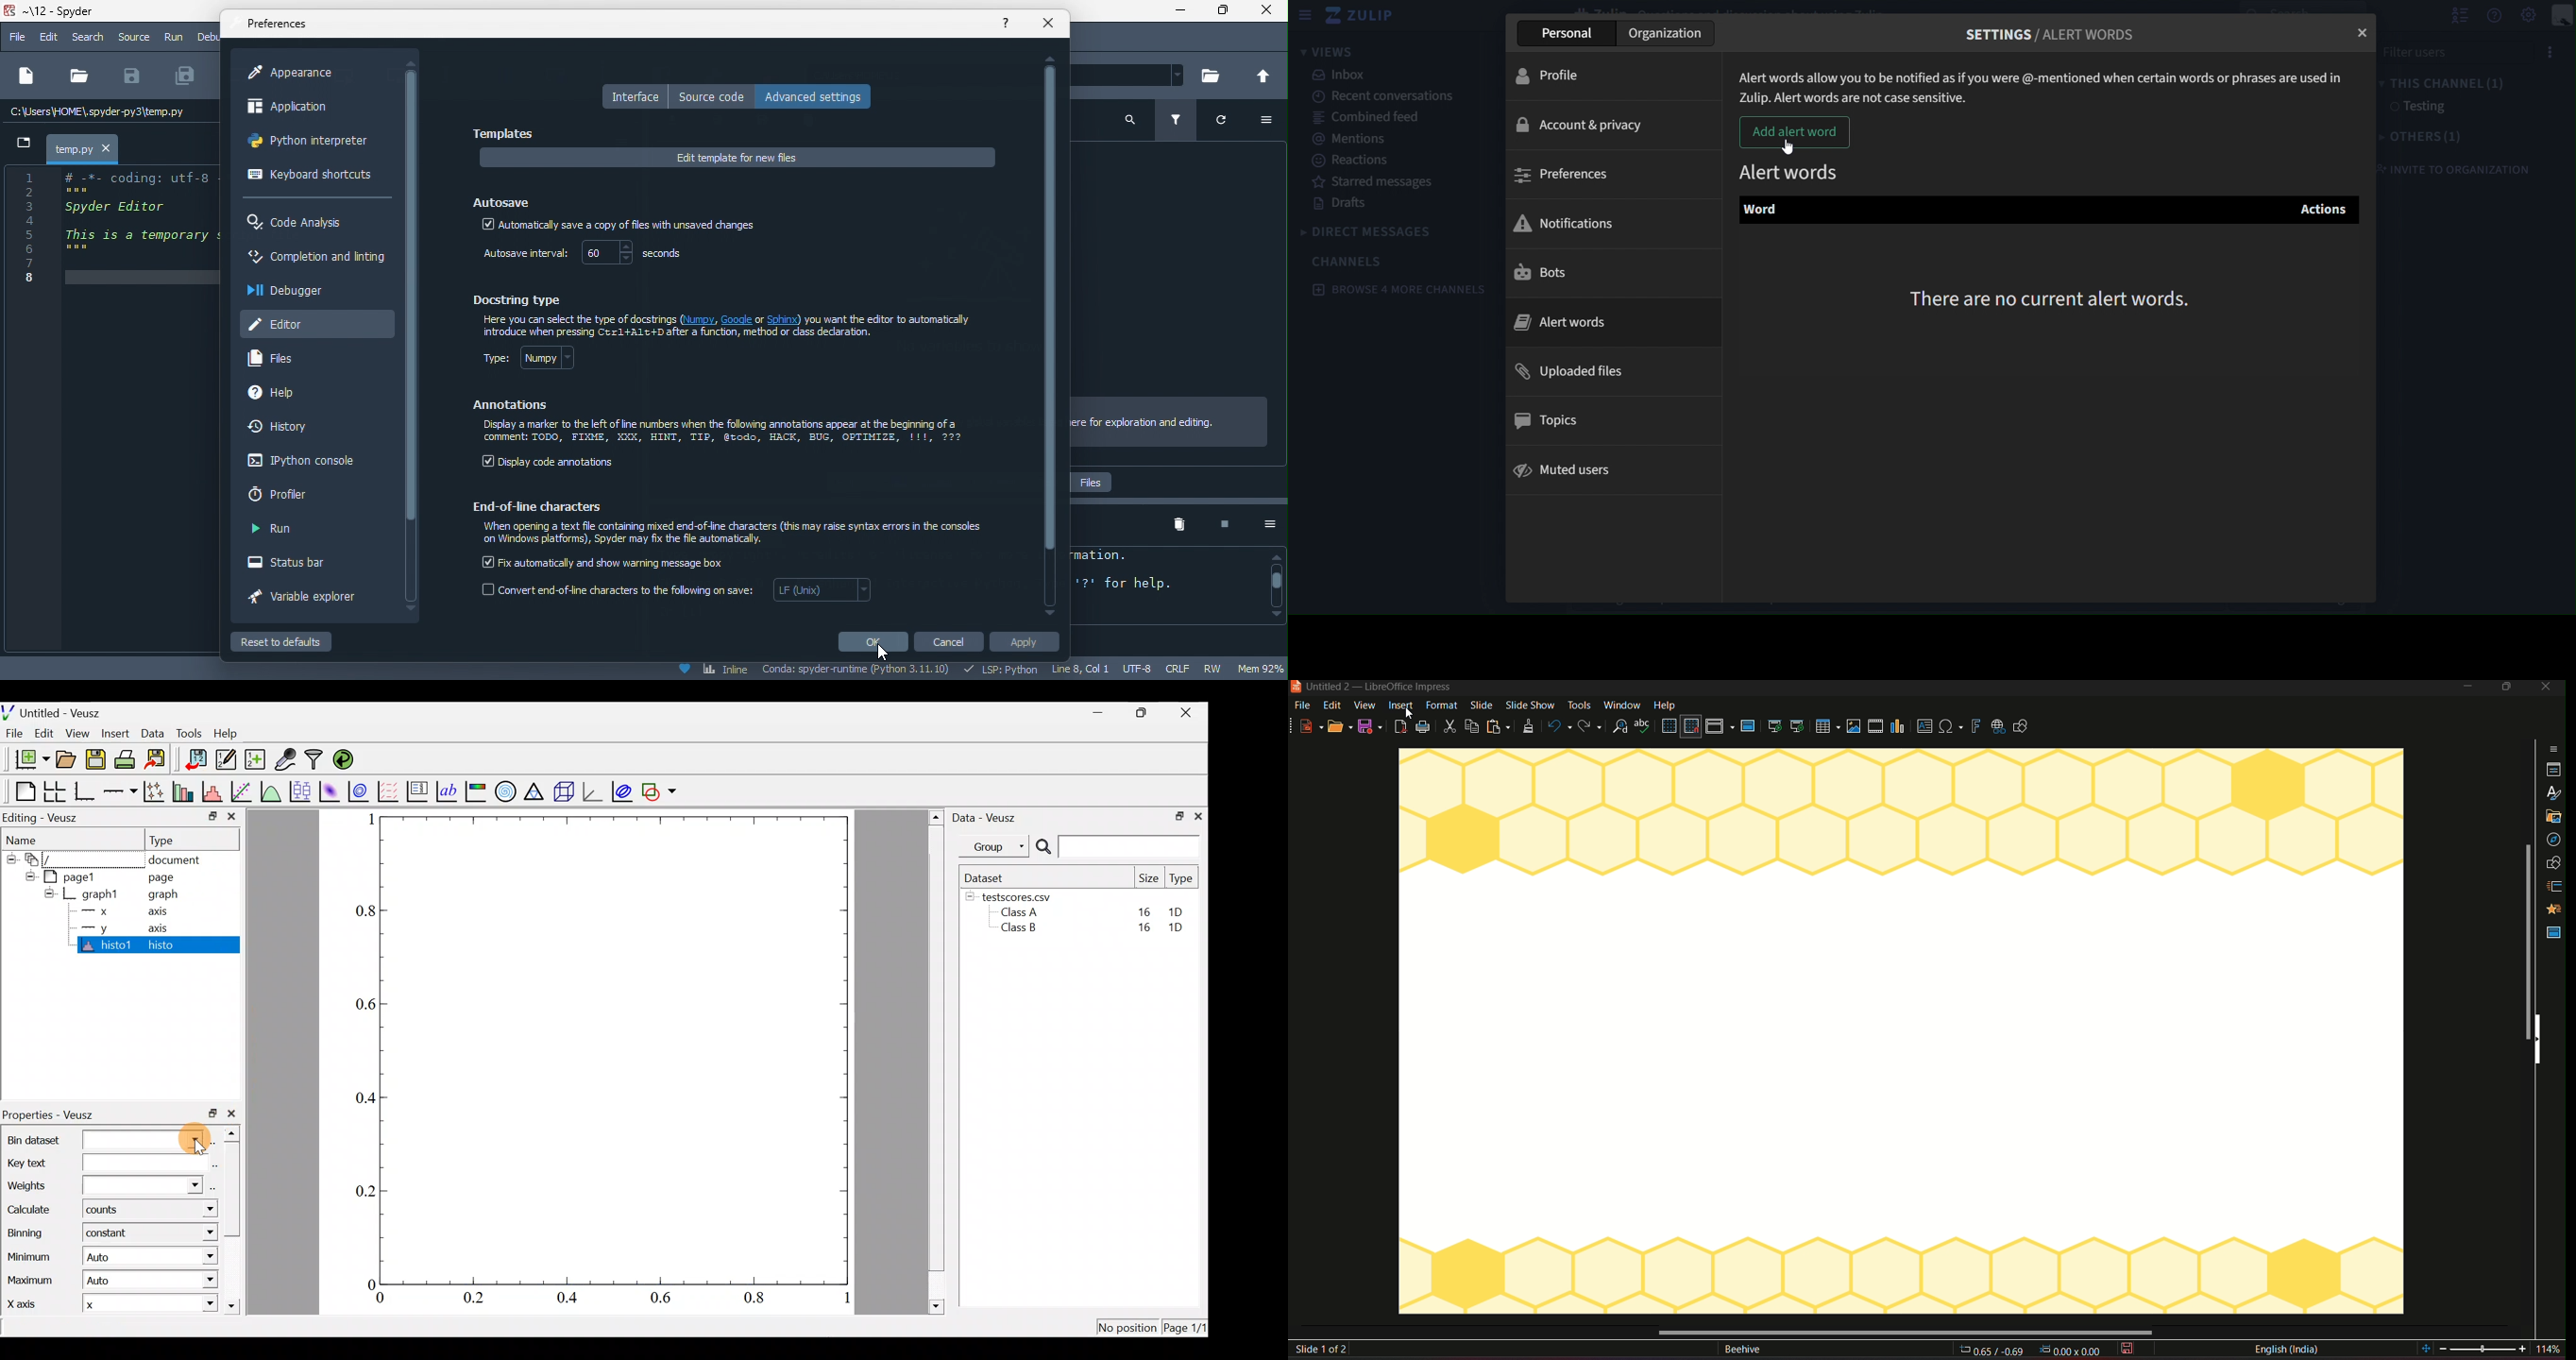  I want to click on vertical scrollbar, so click(2525, 943).